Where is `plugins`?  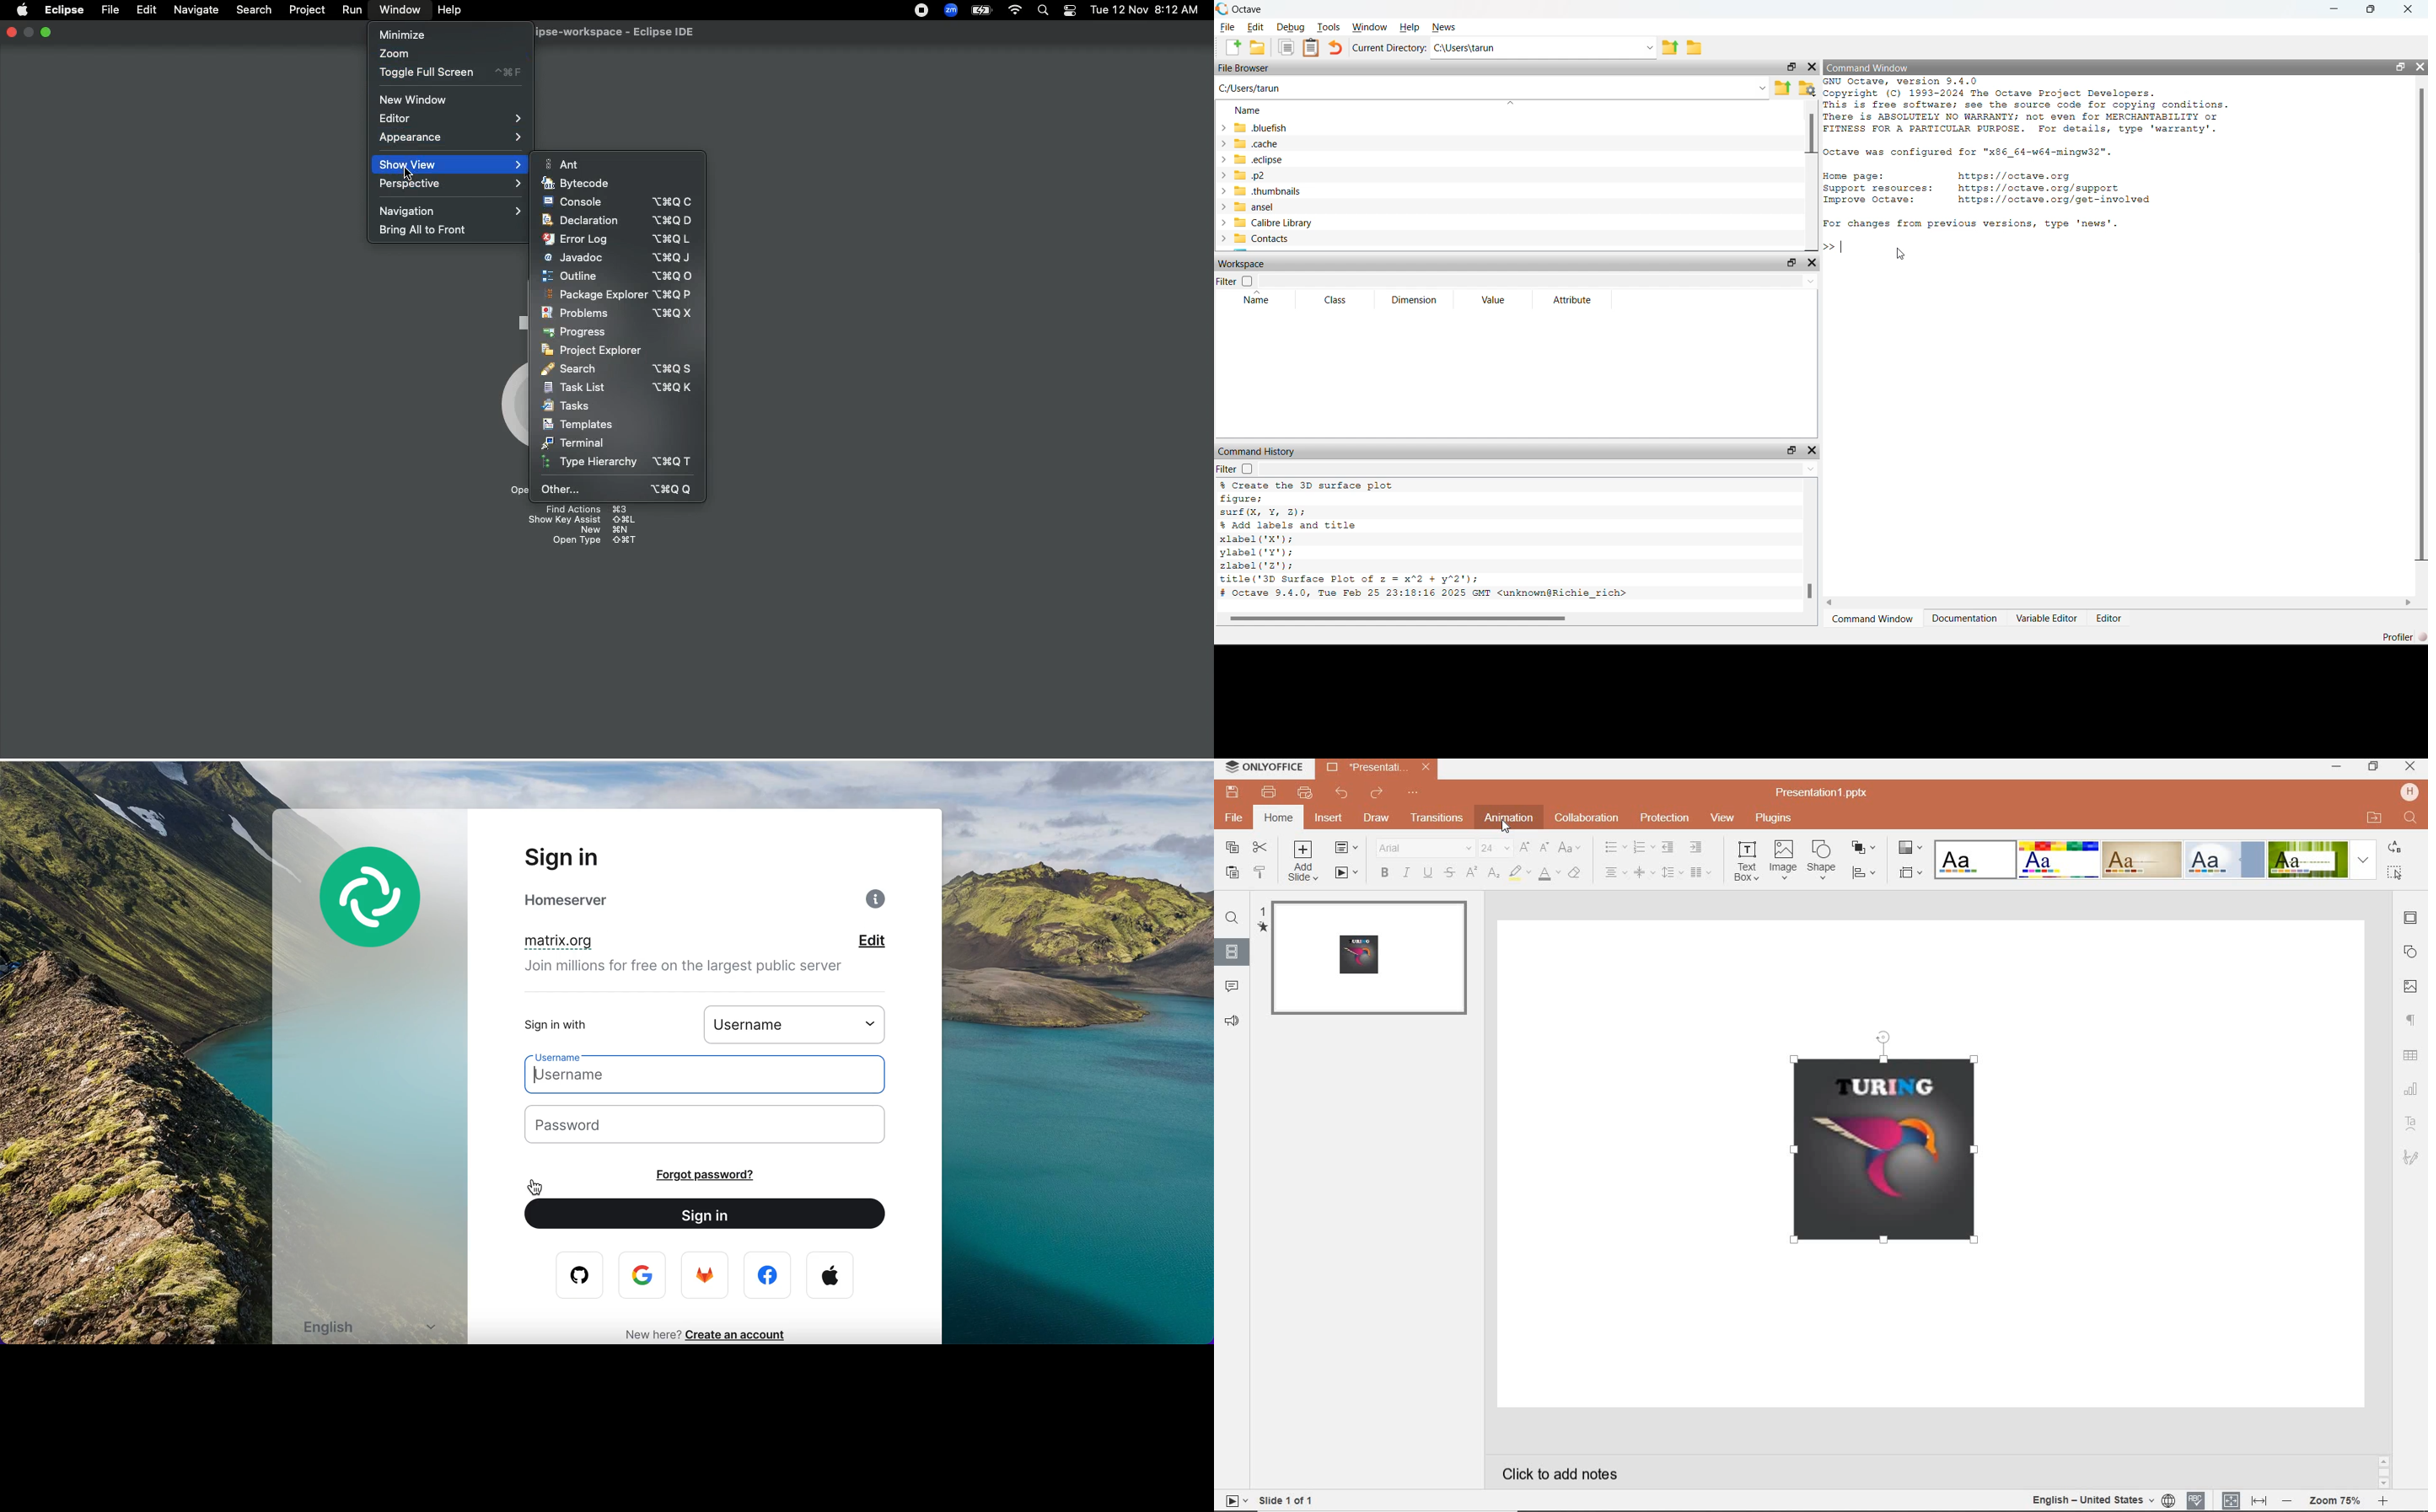
plugins is located at coordinates (1775, 819).